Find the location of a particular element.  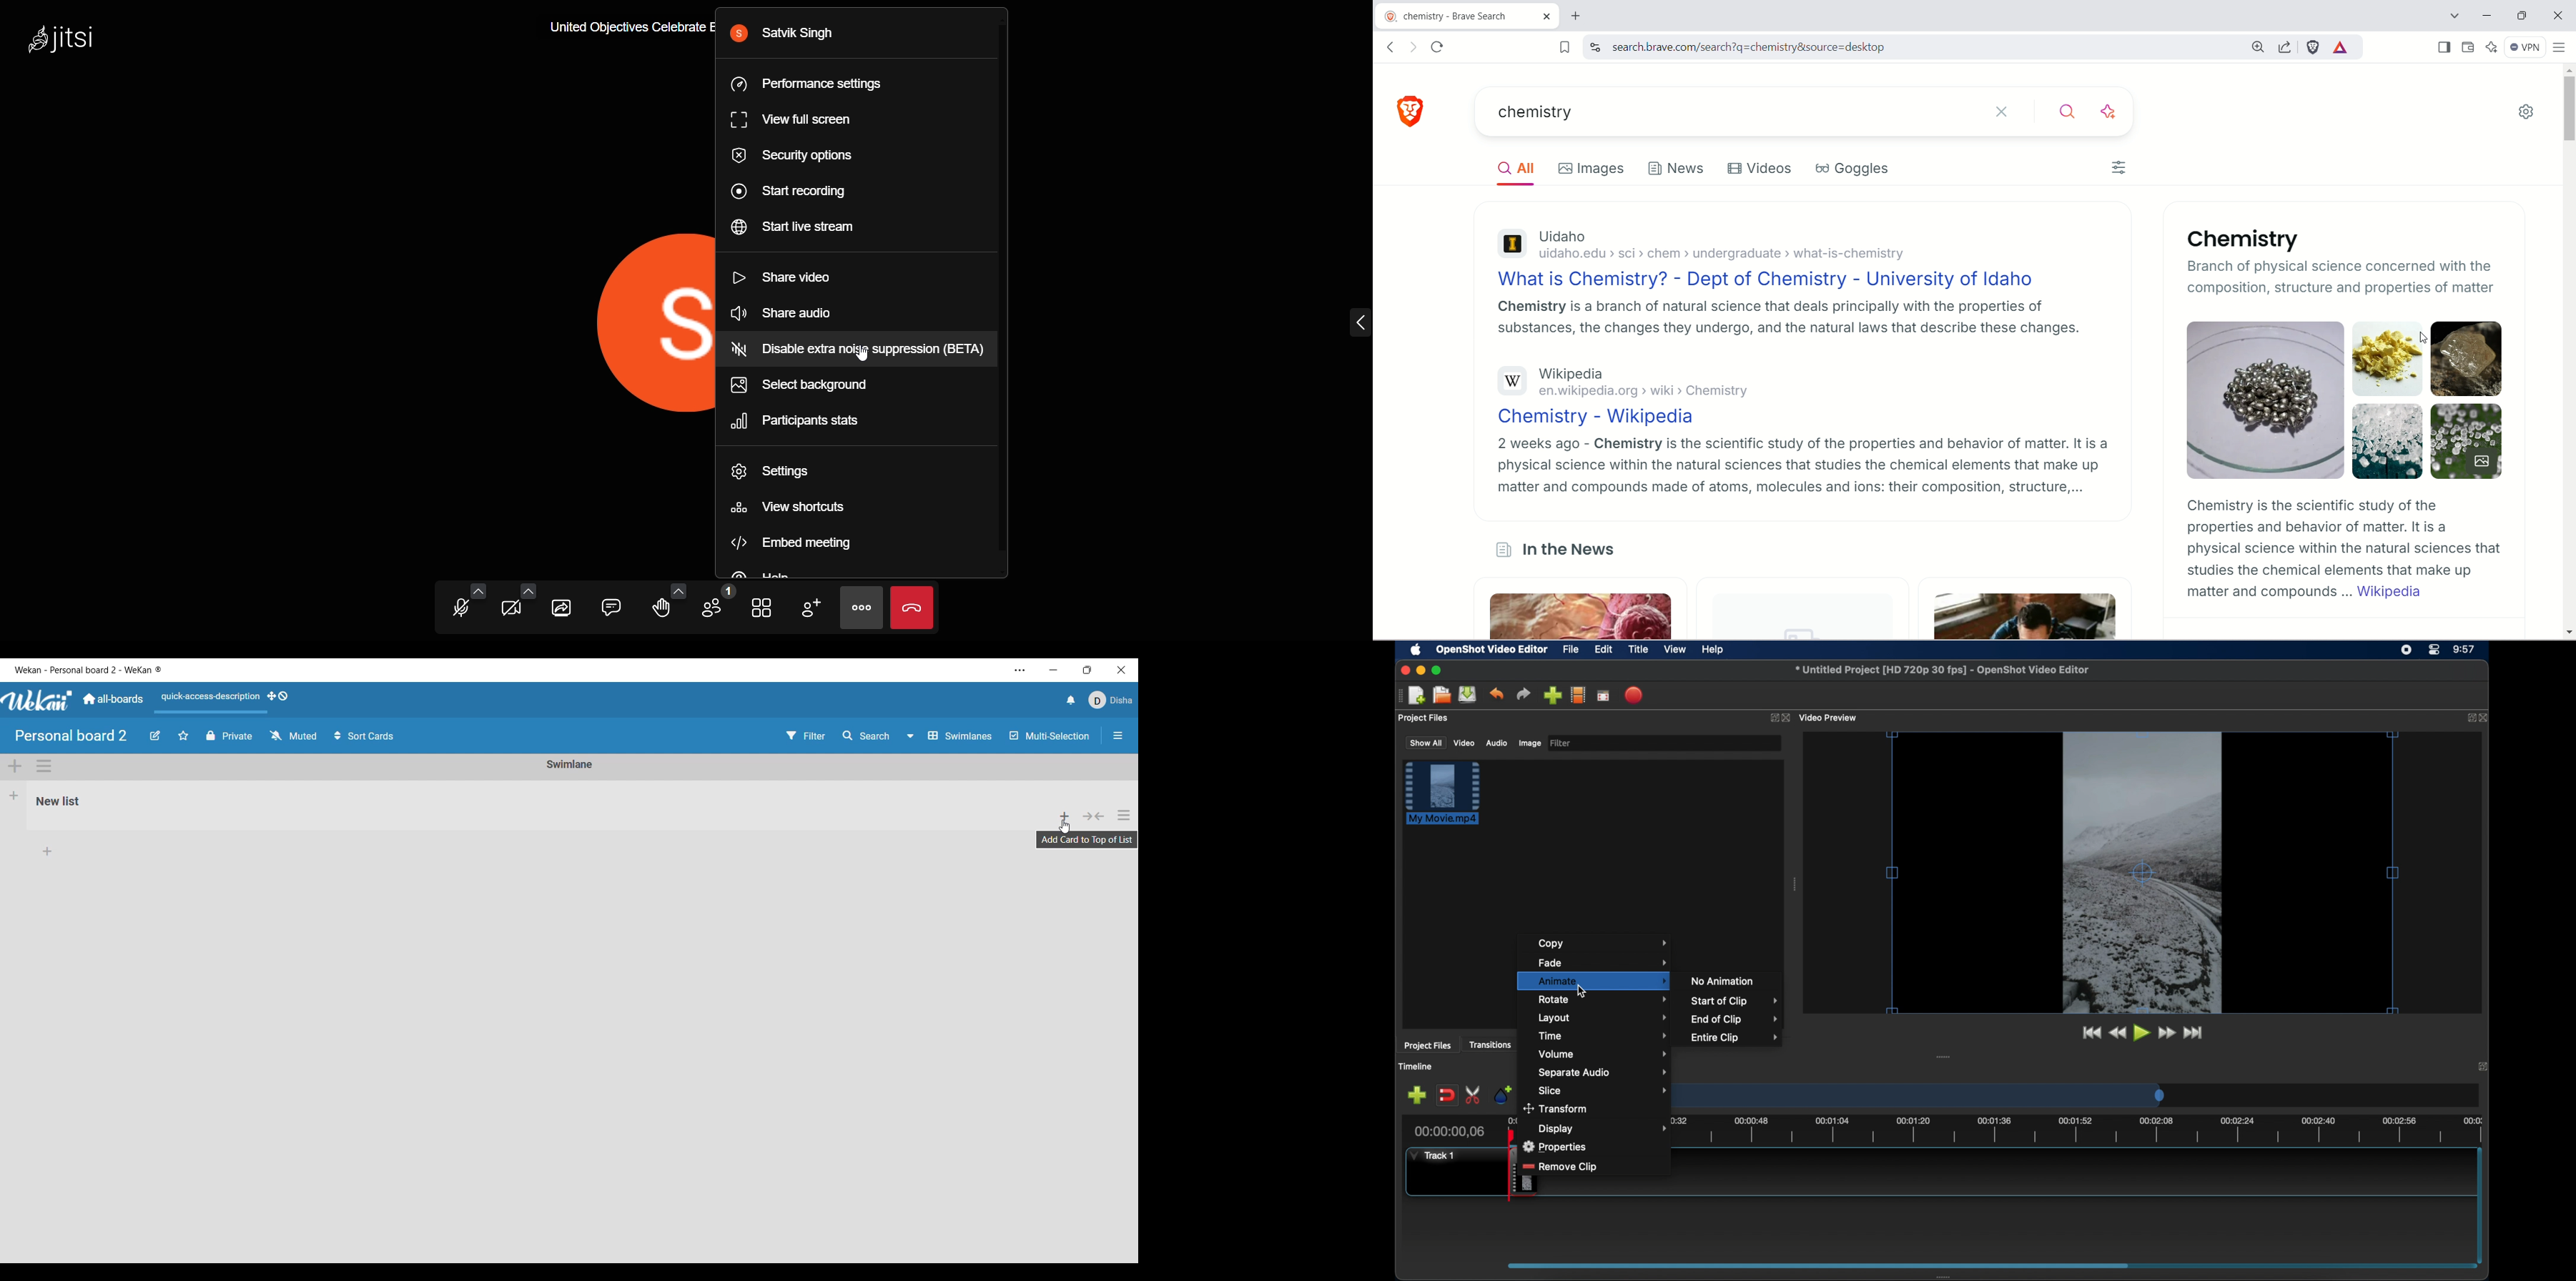

view full screen  is located at coordinates (794, 122).